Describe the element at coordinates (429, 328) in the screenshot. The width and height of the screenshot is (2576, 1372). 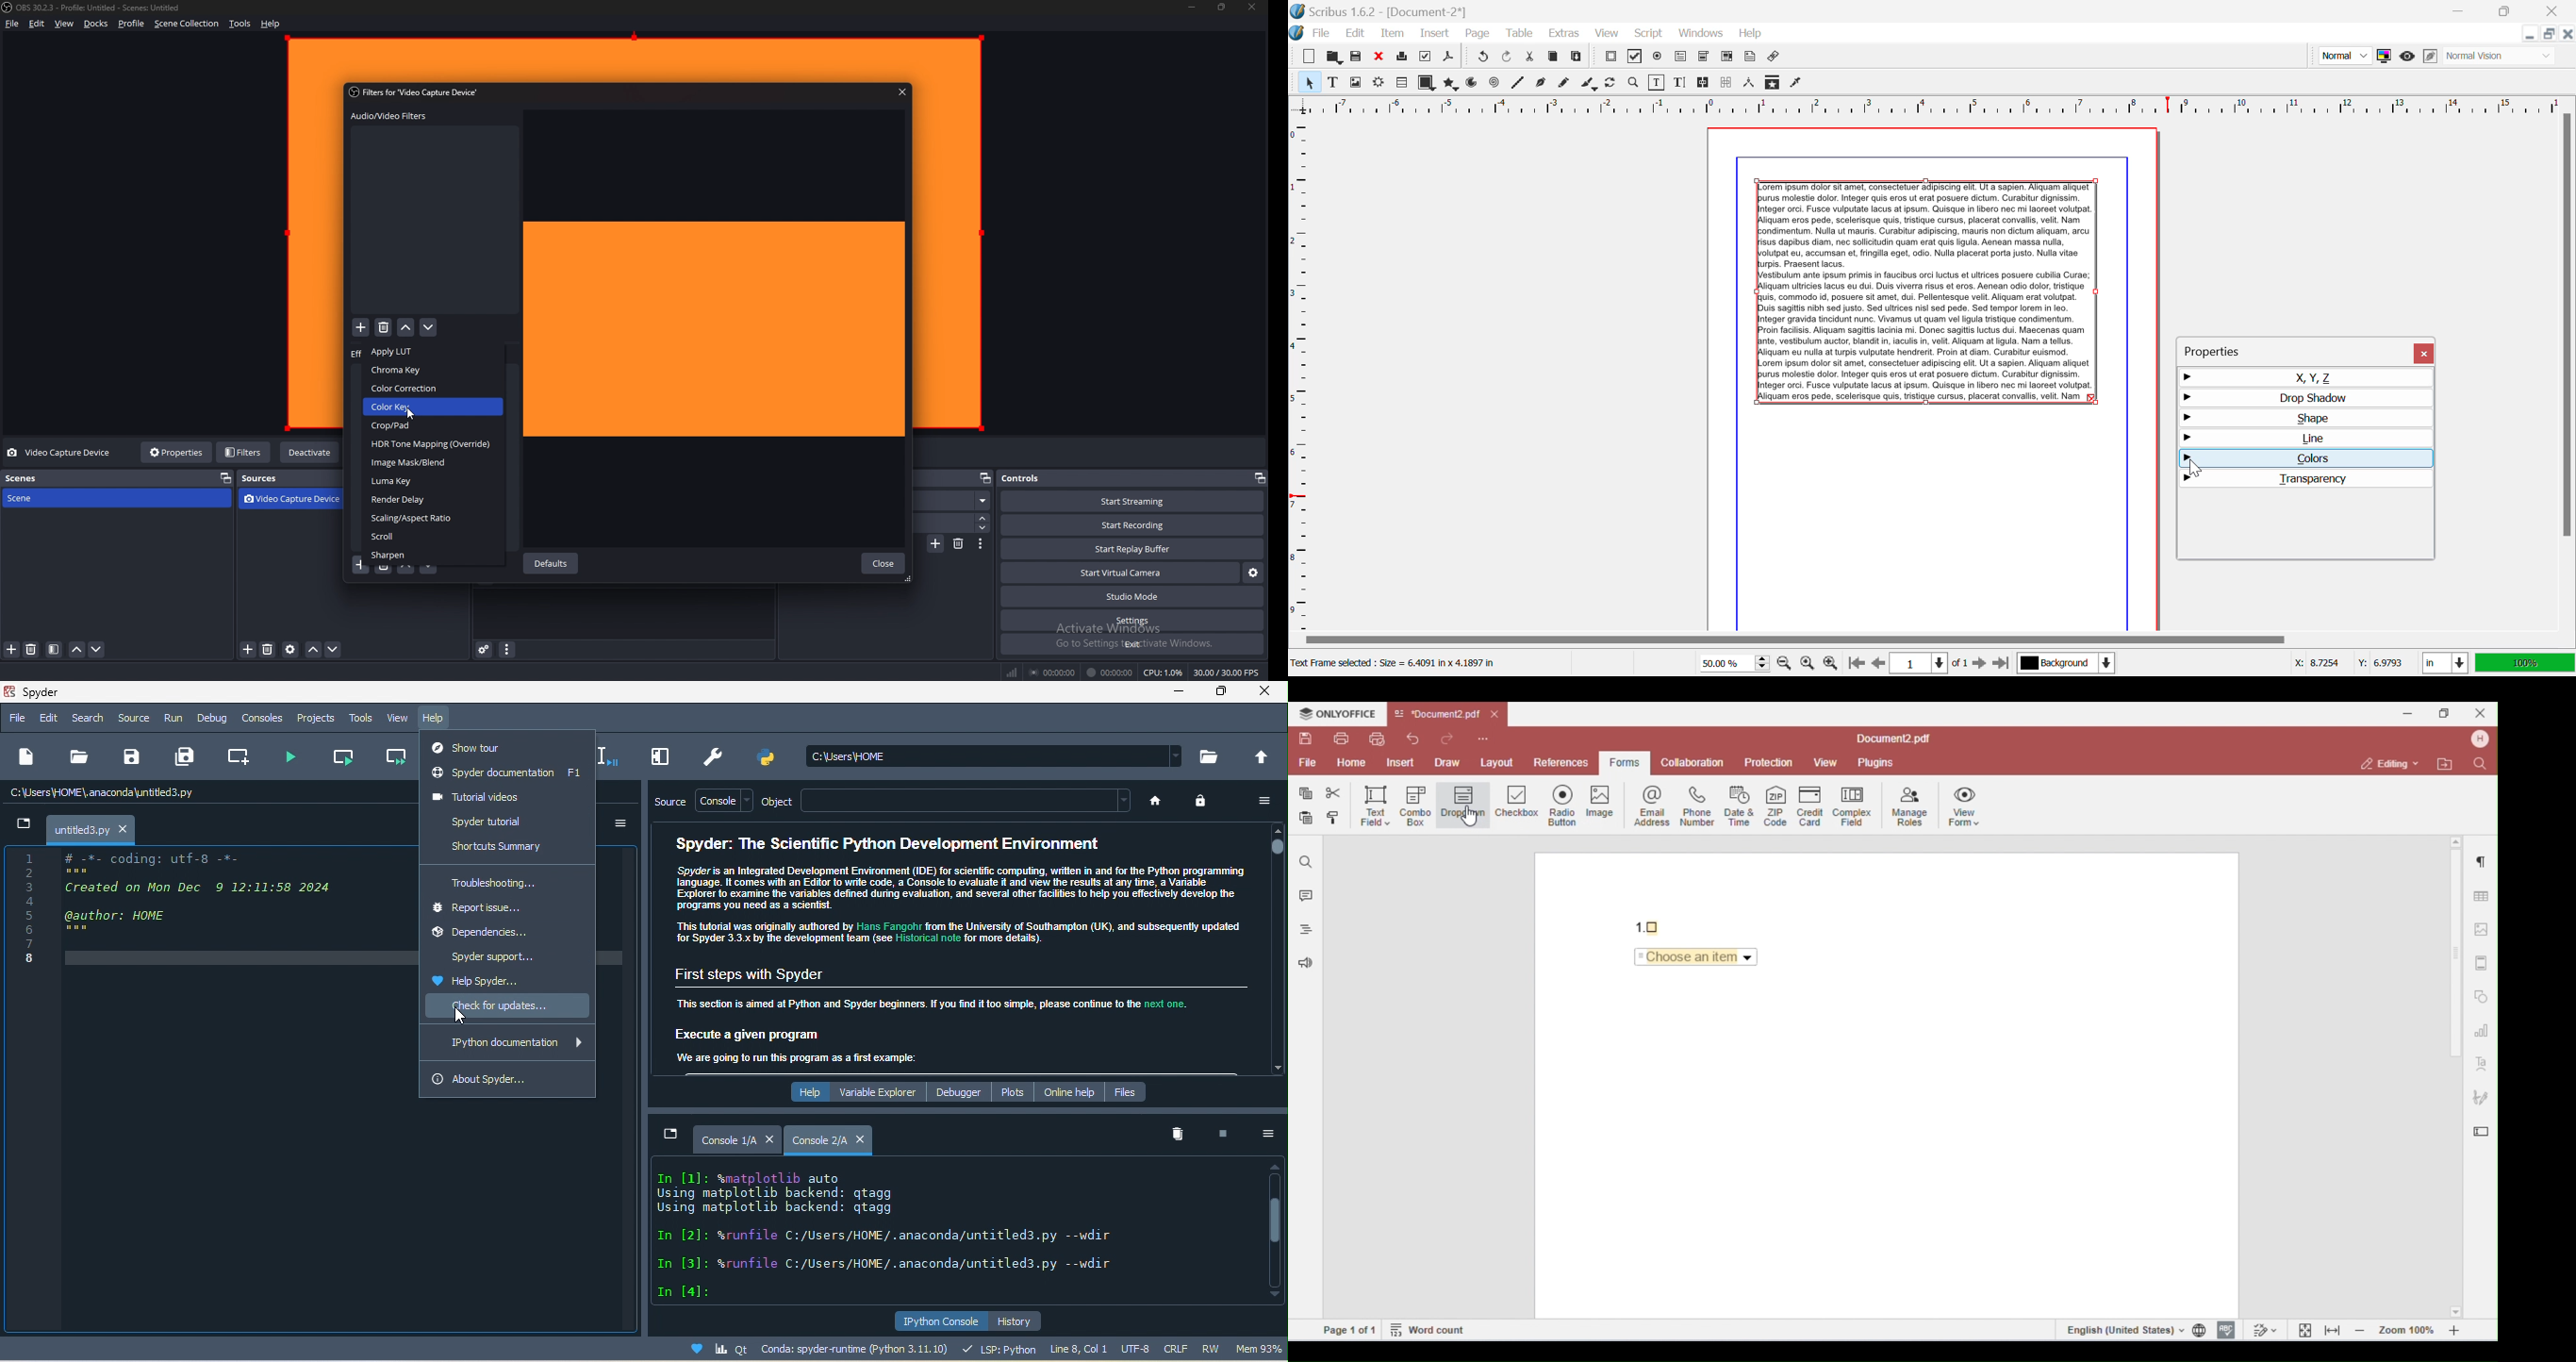
I see `move filter down` at that location.